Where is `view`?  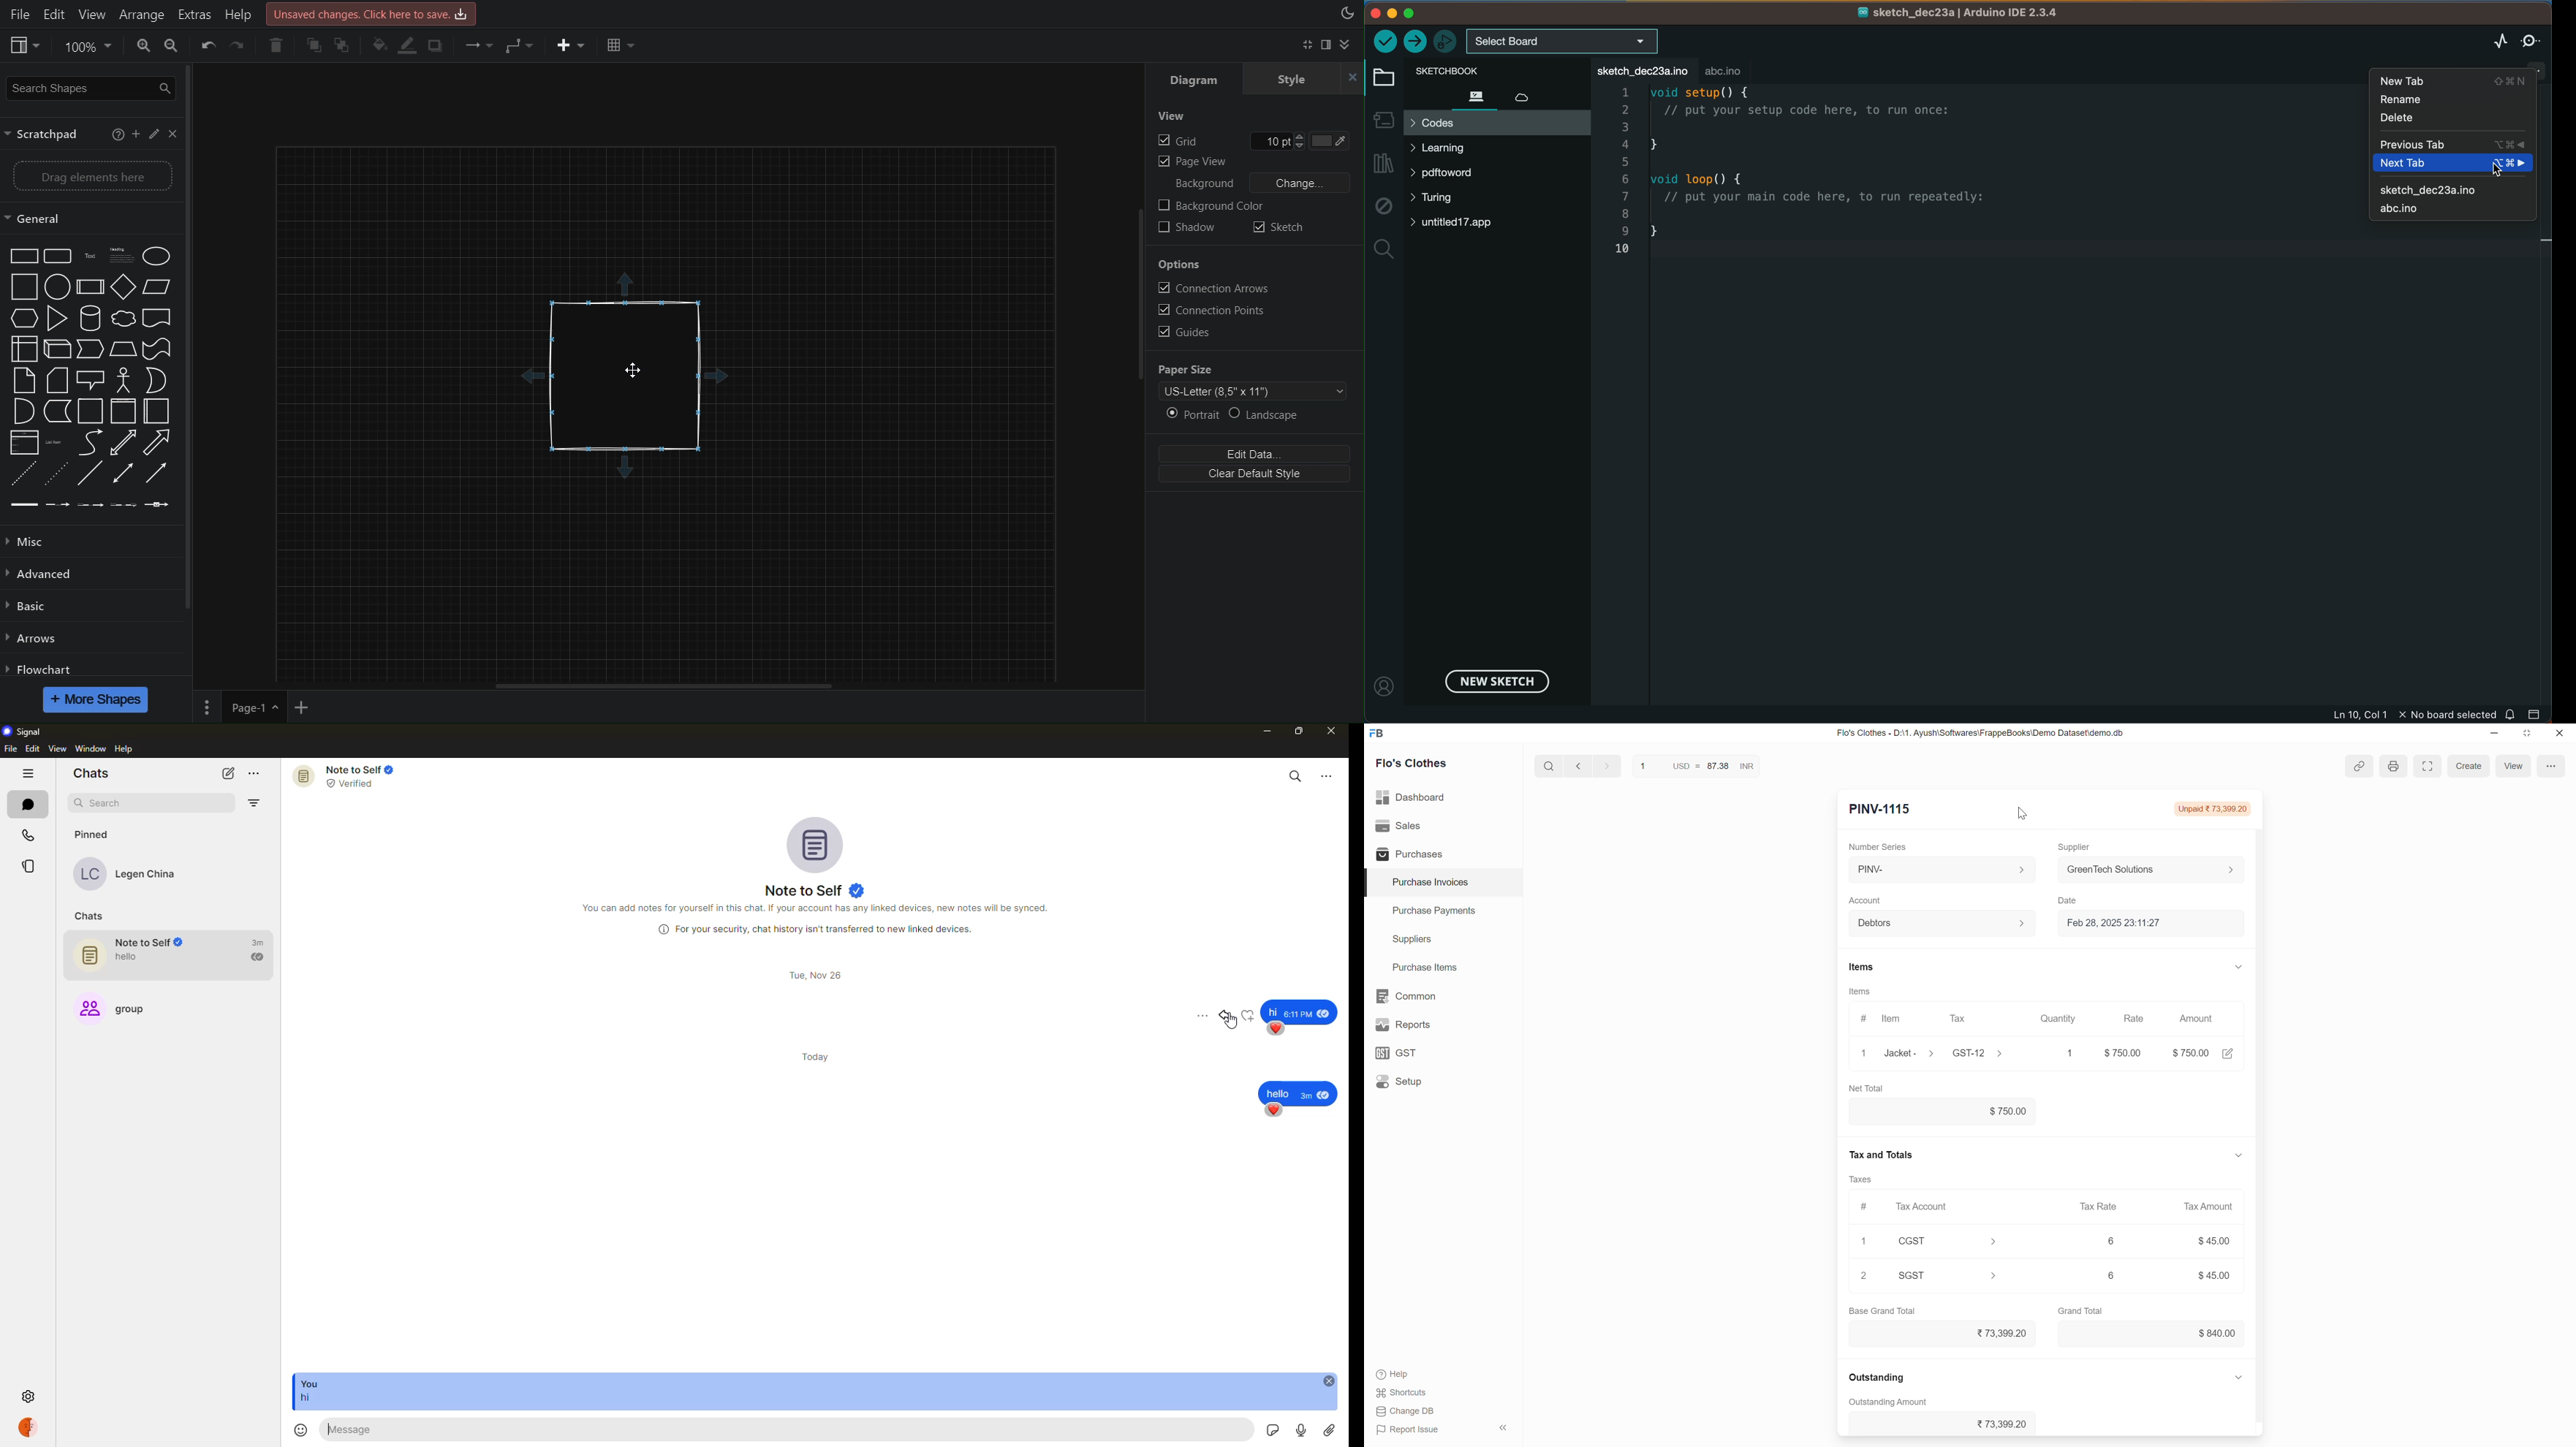
view is located at coordinates (56, 749).